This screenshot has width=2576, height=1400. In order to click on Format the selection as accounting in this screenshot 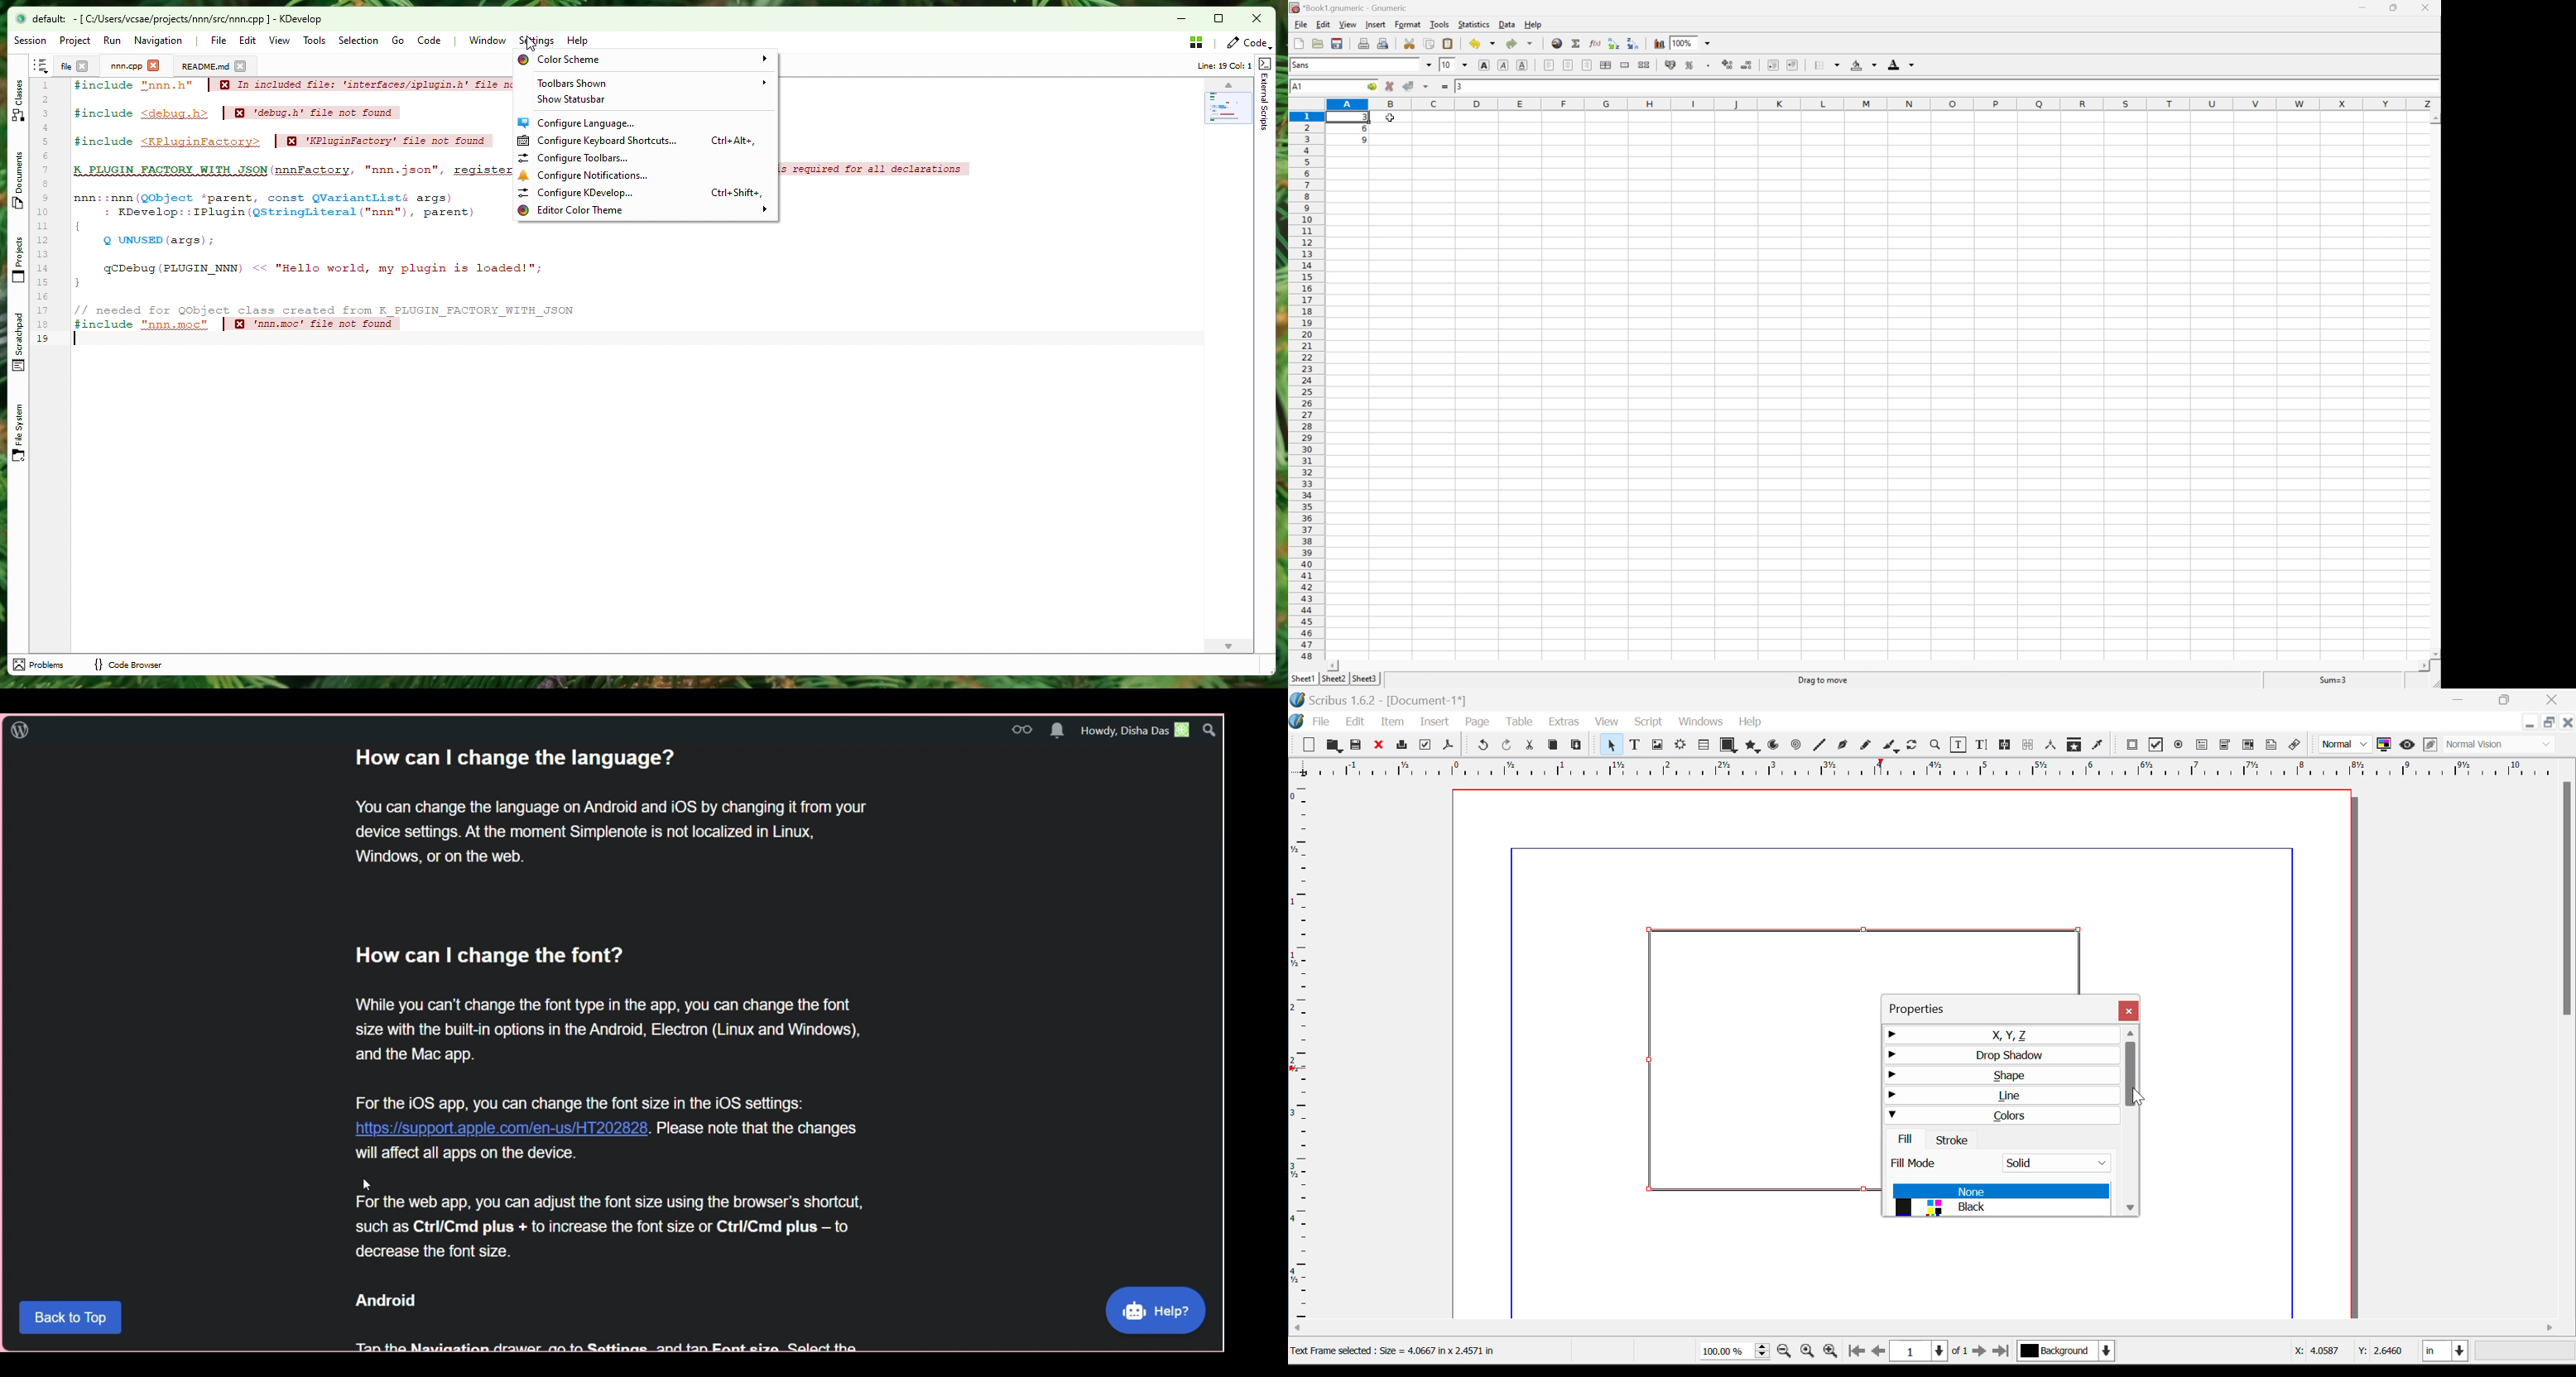, I will do `click(1670, 64)`.